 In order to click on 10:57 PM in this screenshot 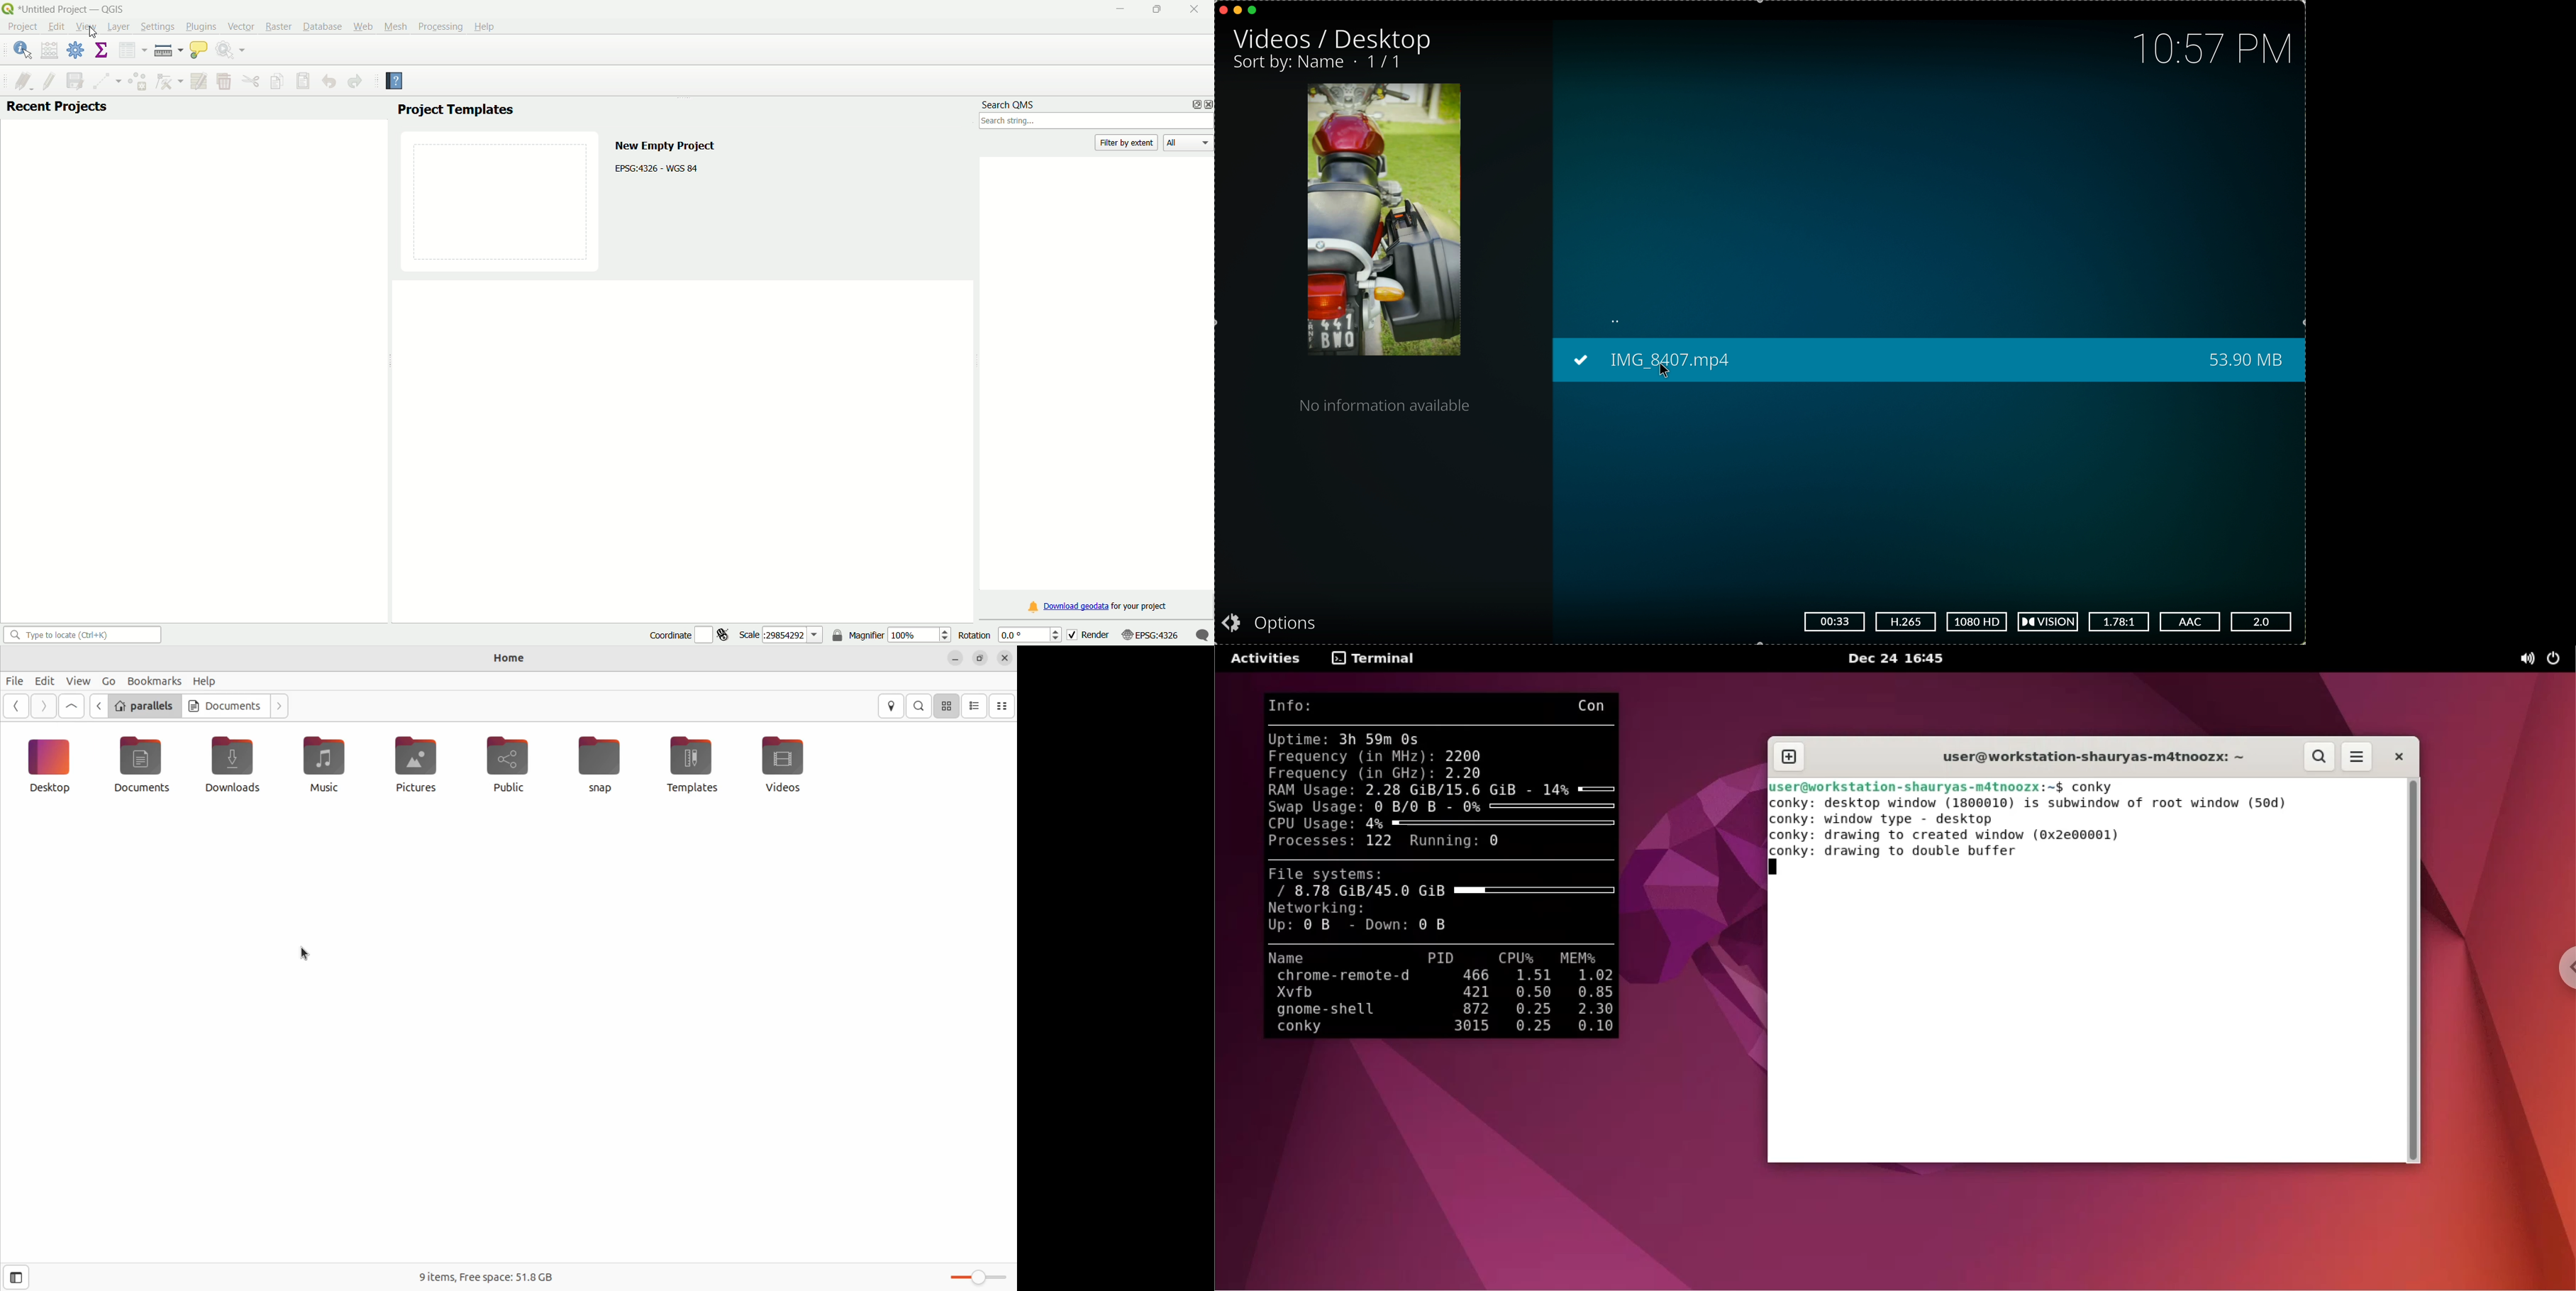, I will do `click(2207, 47)`.